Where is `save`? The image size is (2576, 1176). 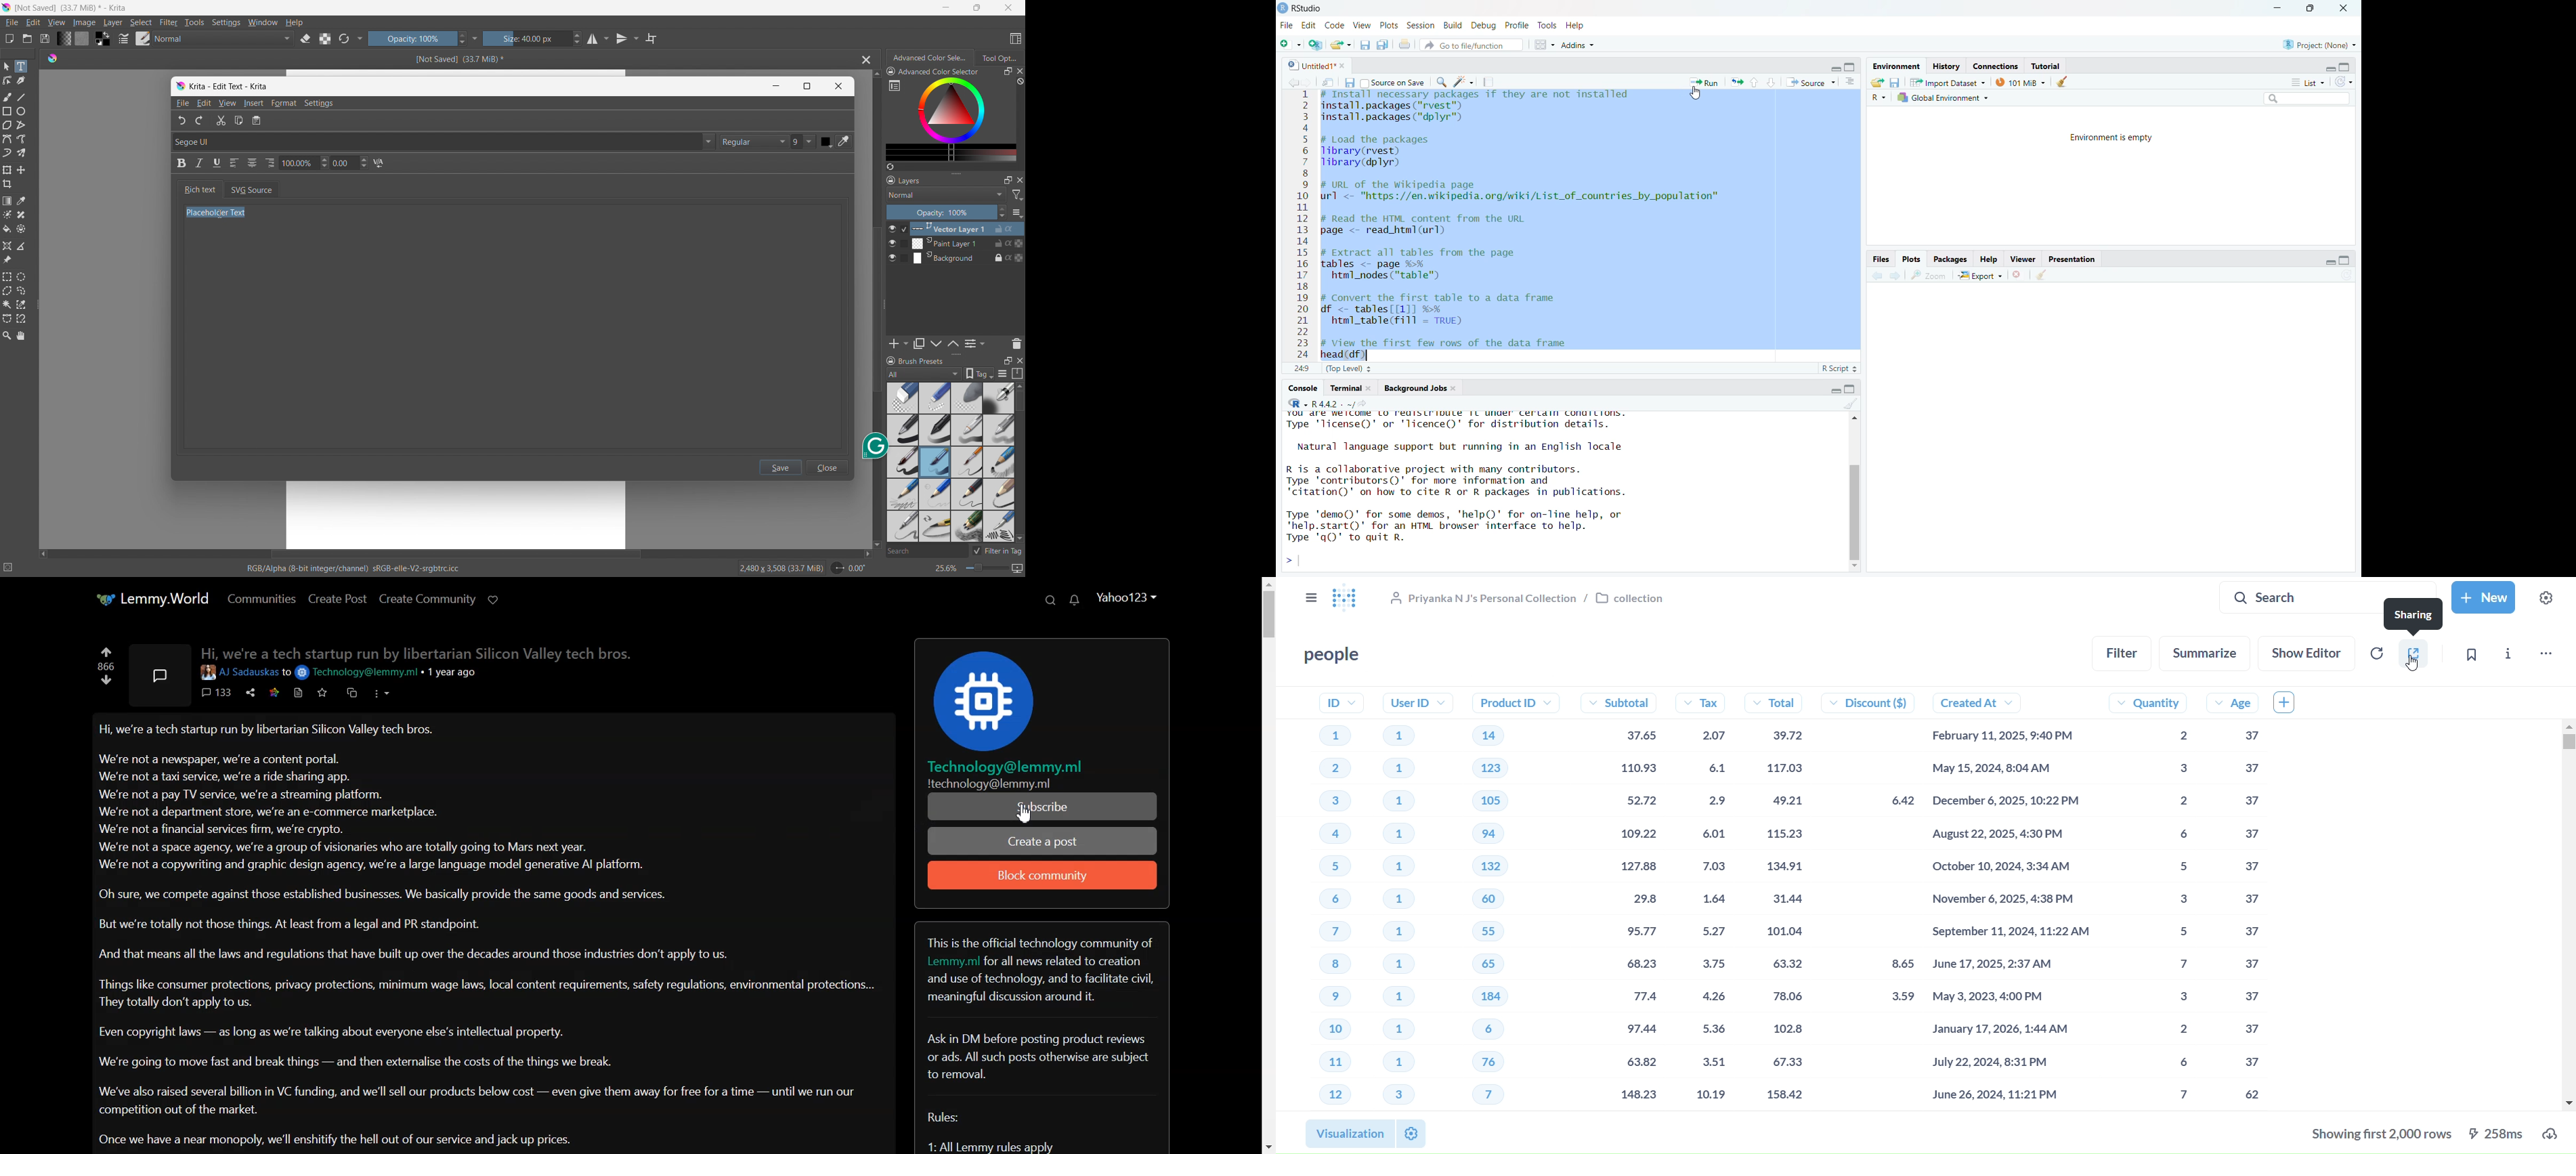
save is located at coordinates (1895, 83).